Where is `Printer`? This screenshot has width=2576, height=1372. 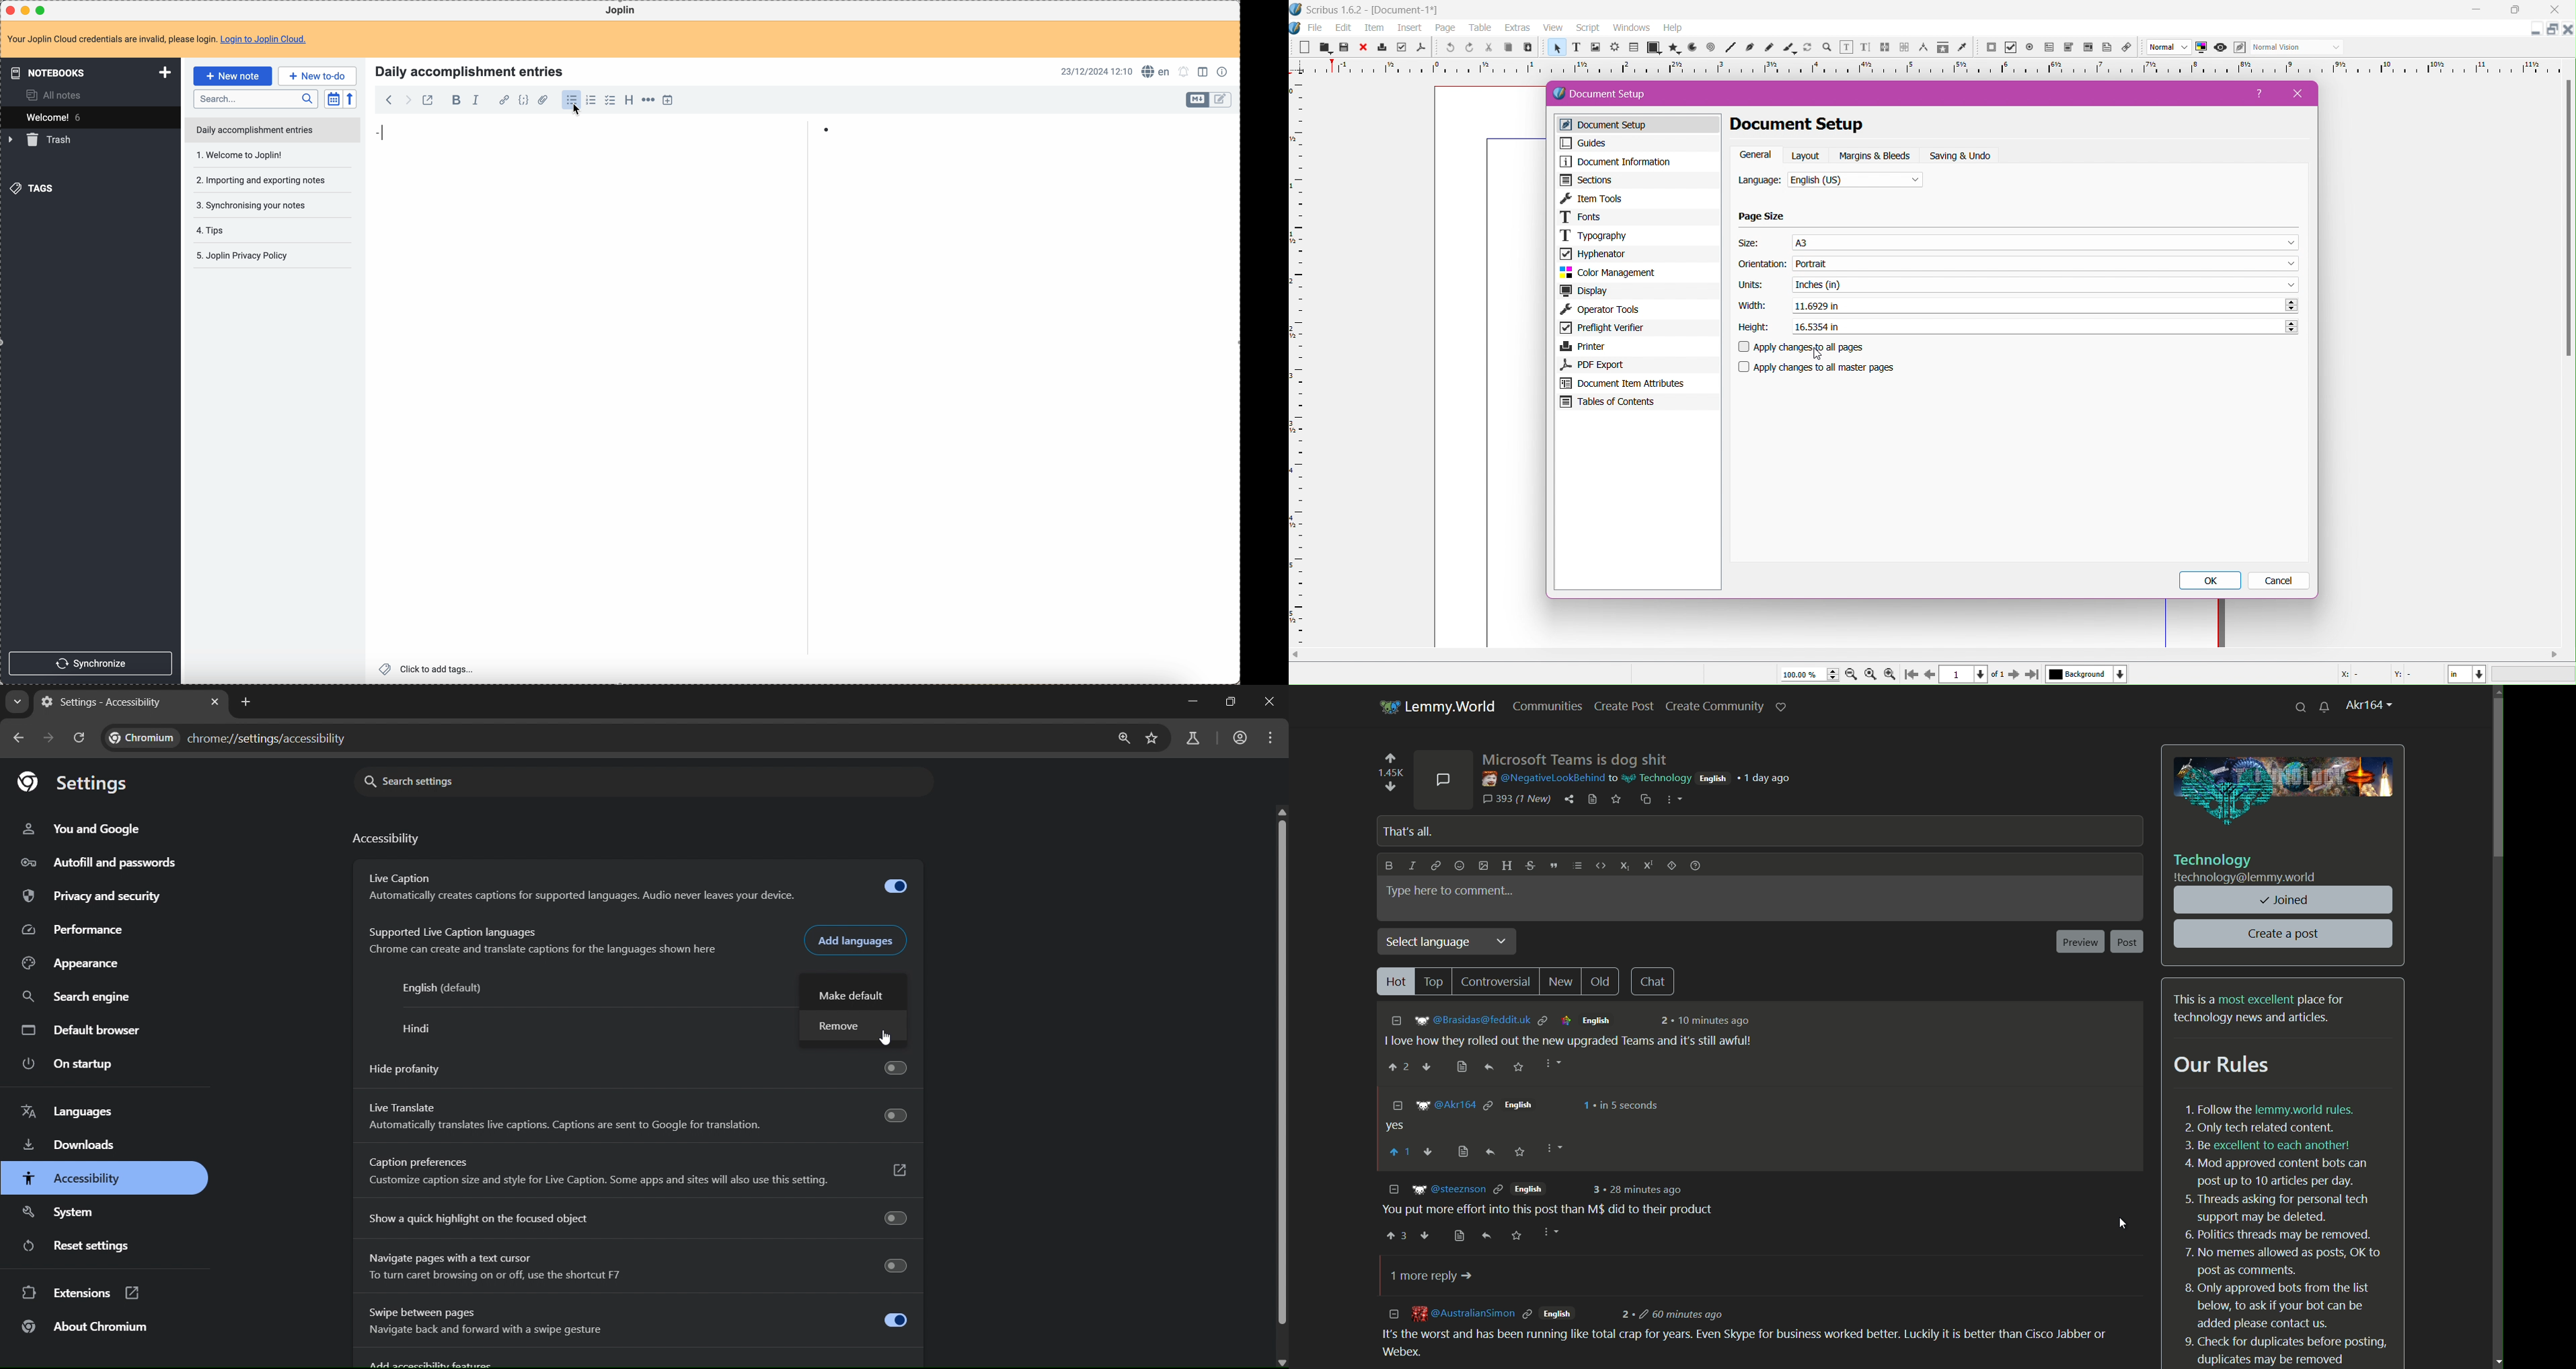
Printer is located at coordinates (1637, 346).